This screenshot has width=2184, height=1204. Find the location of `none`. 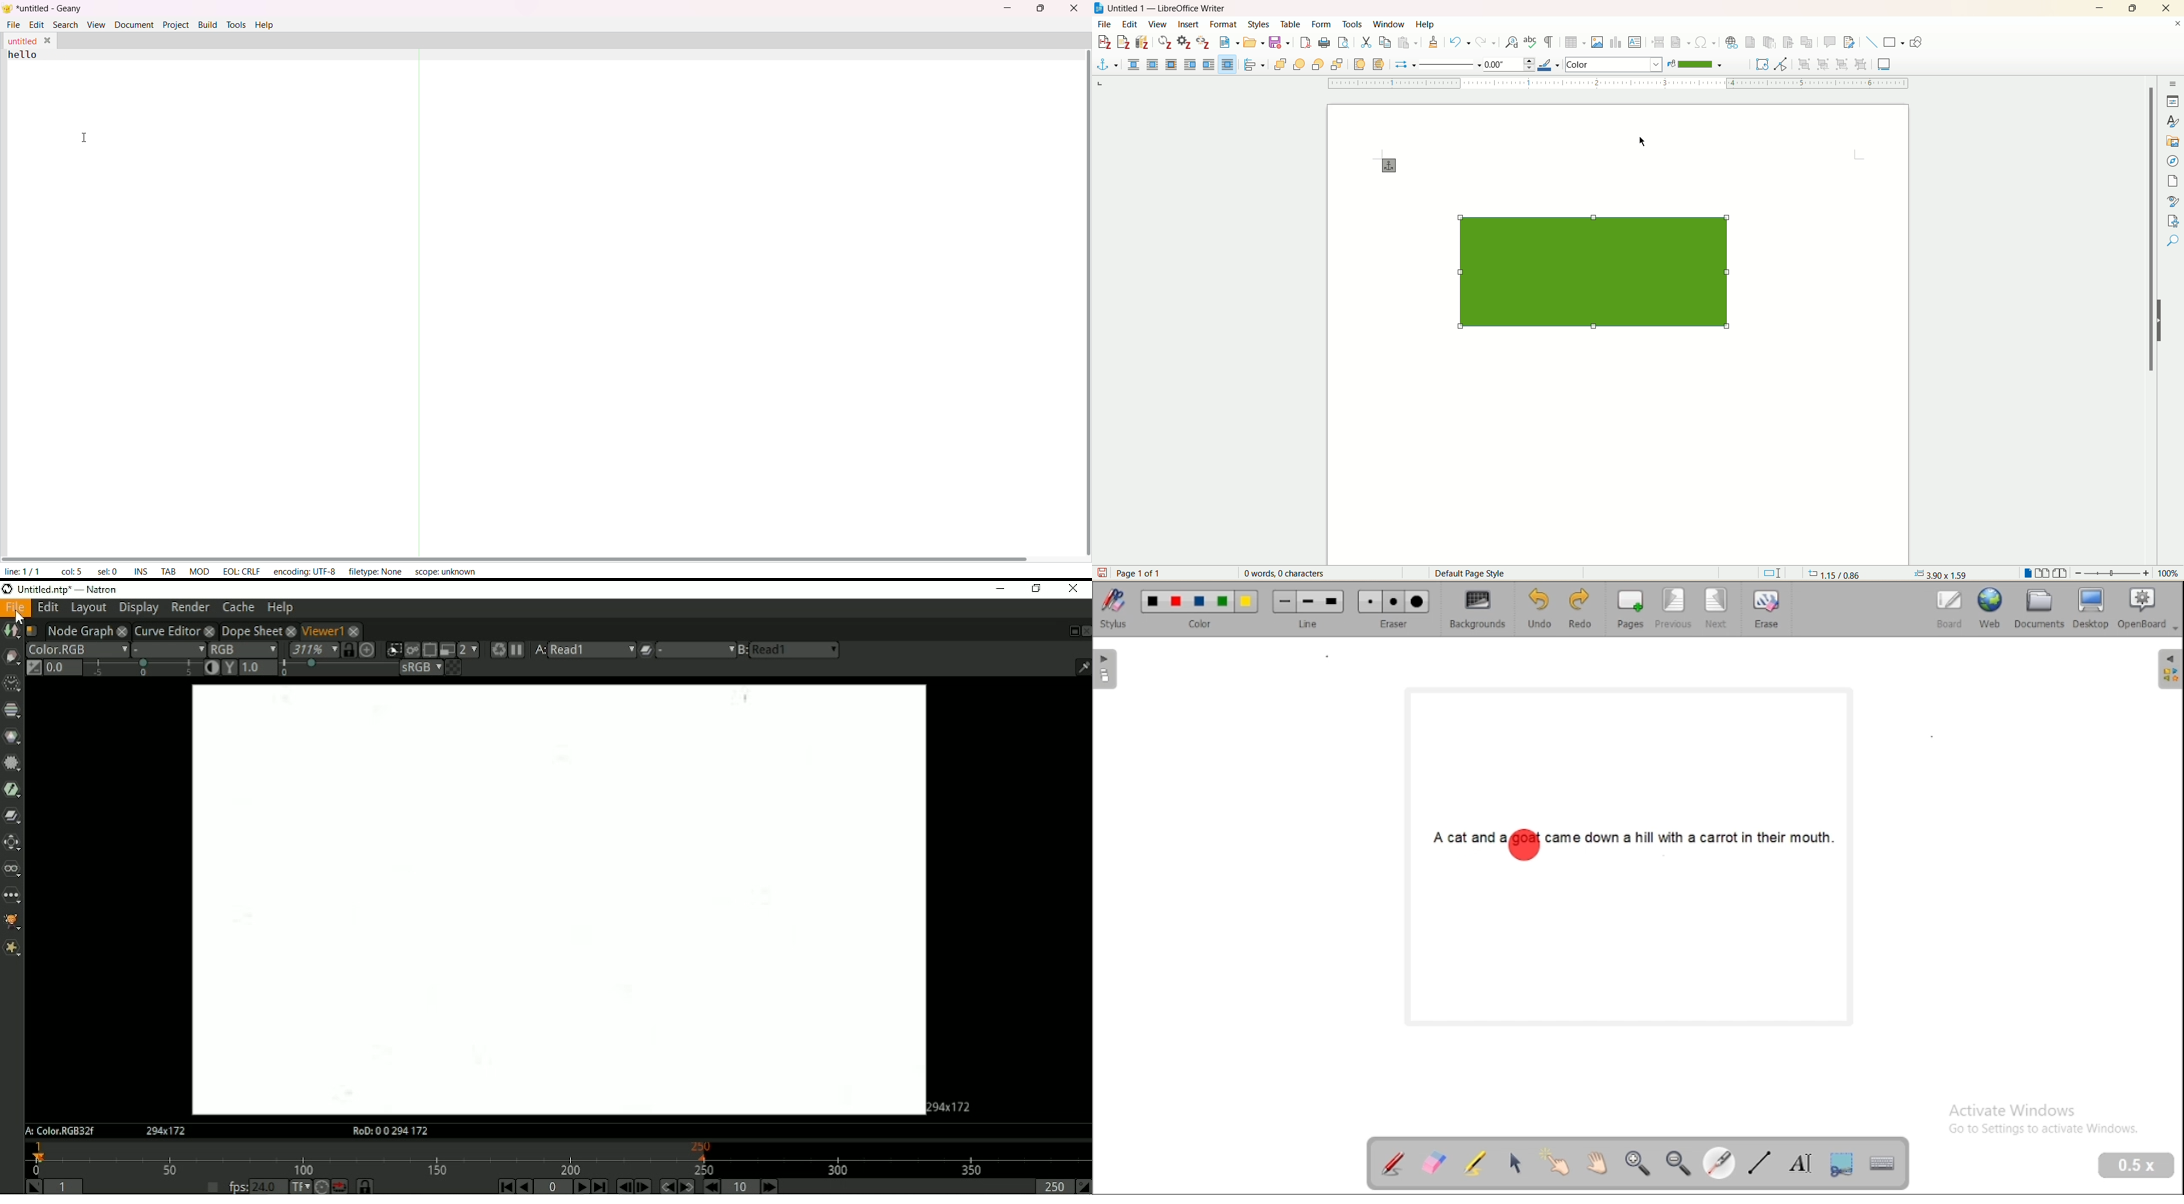

none is located at coordinates (1135, 64).